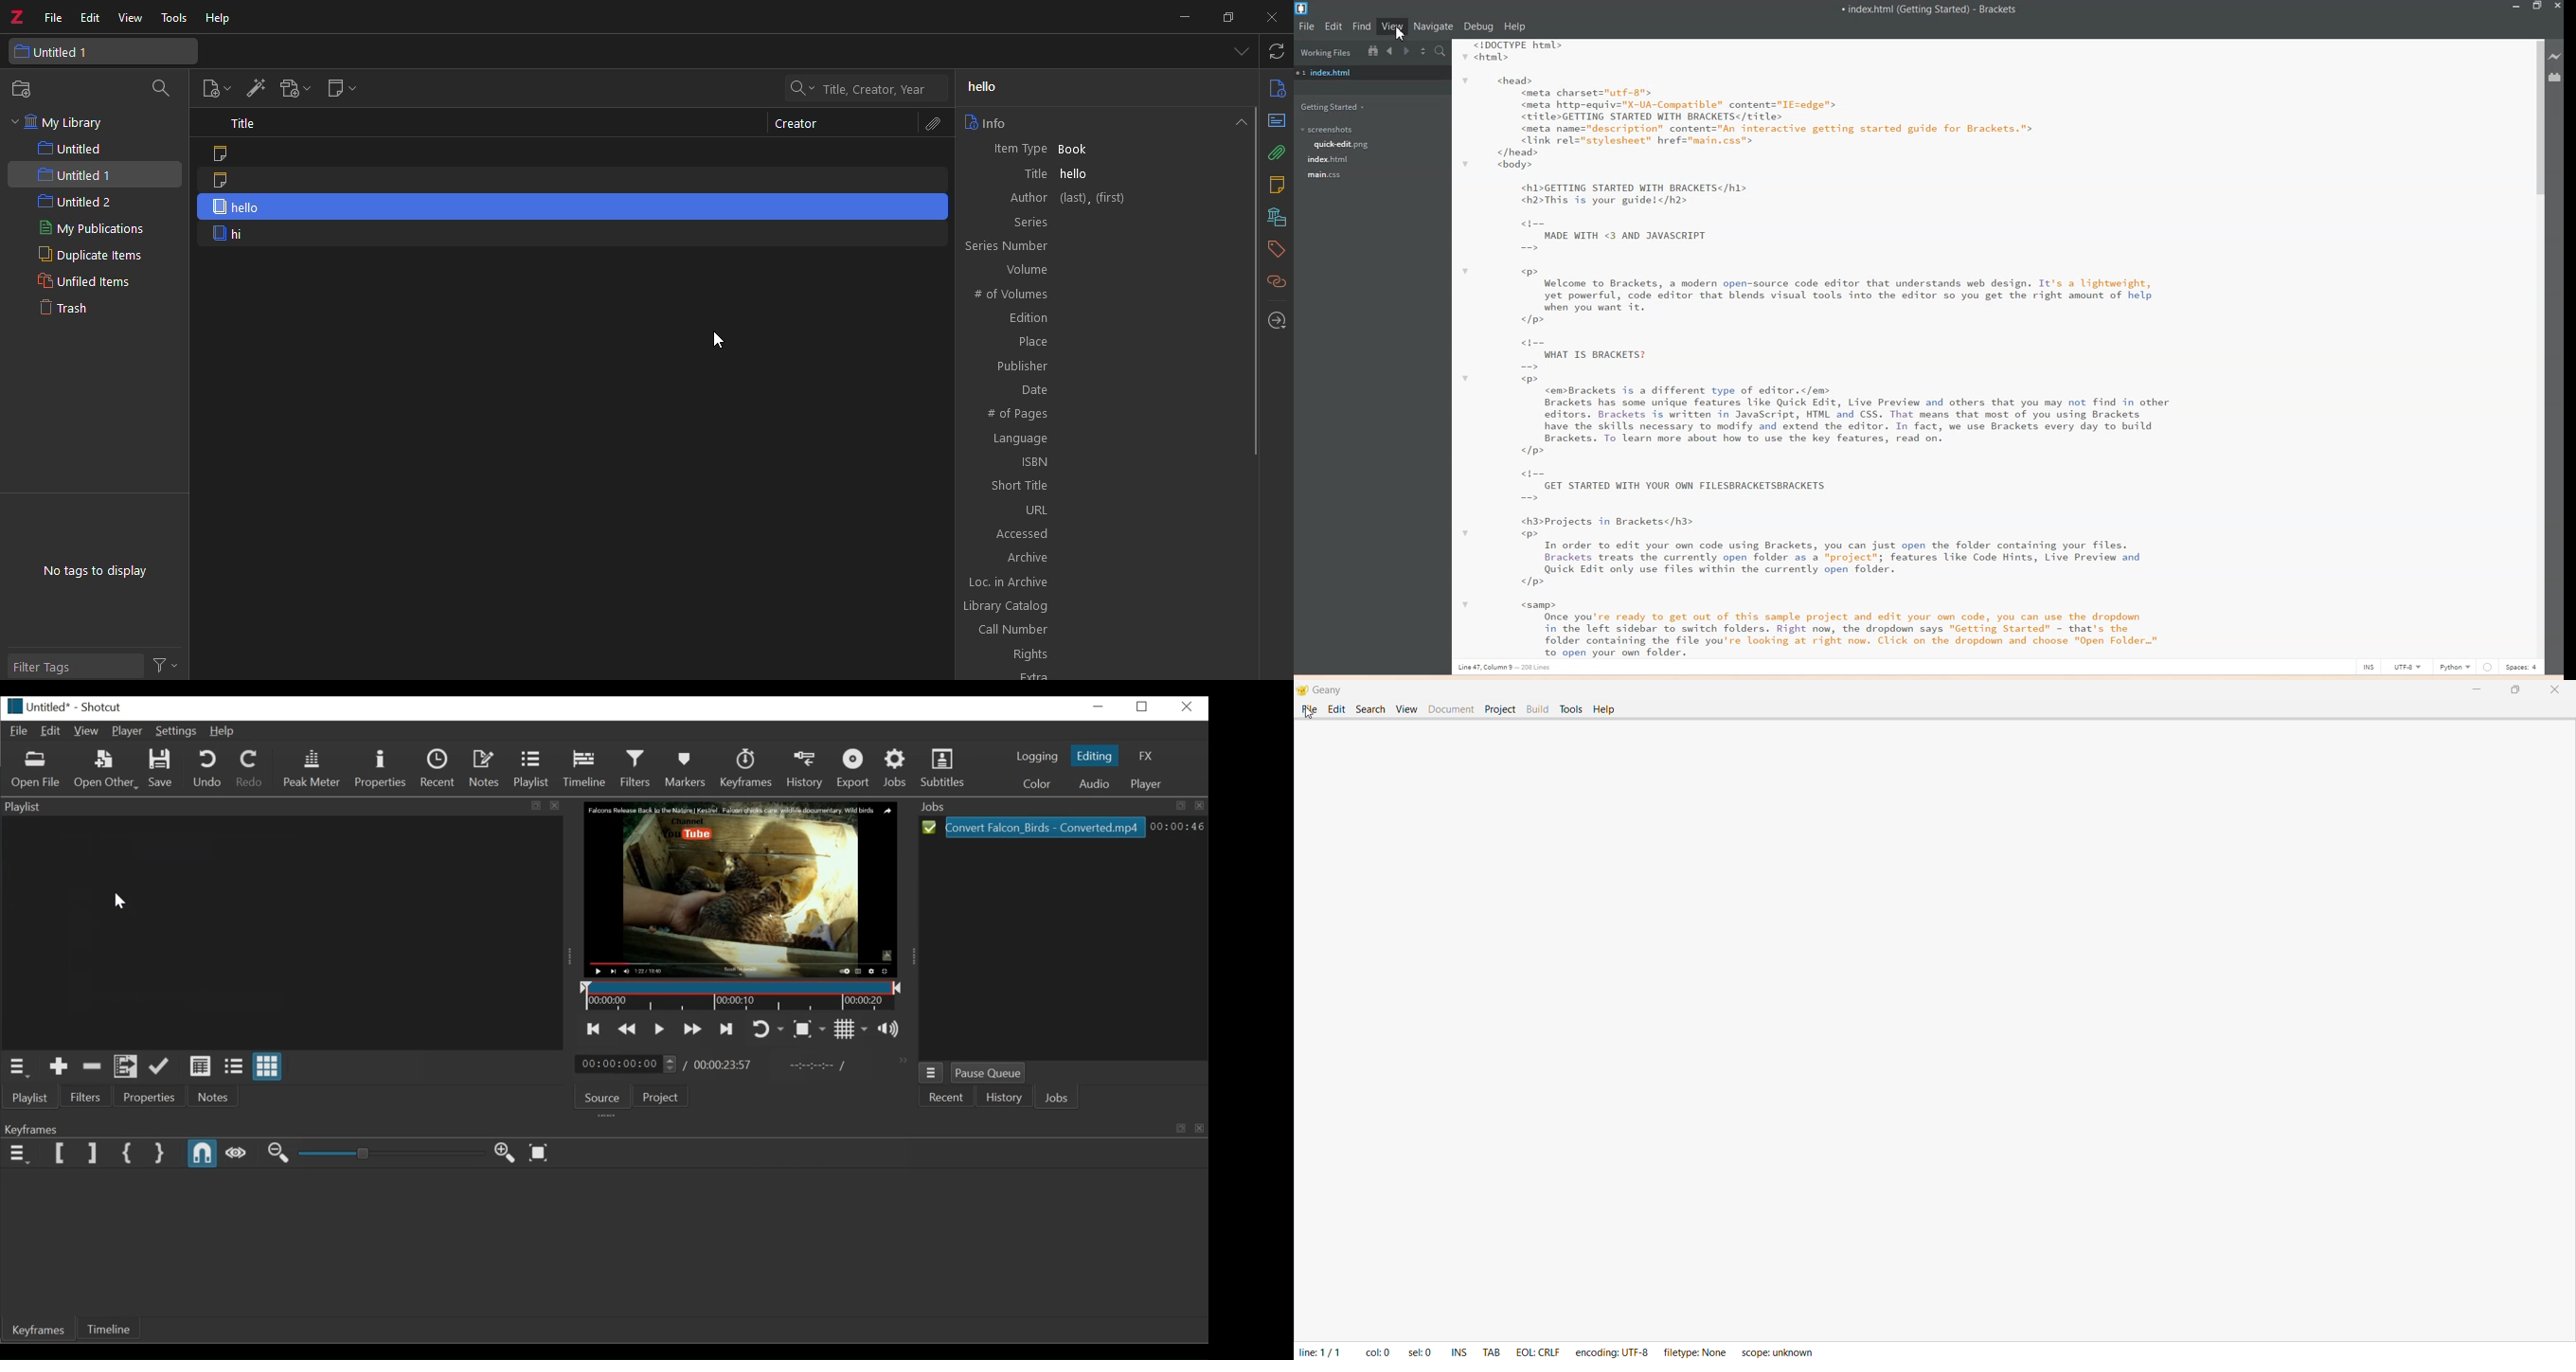 This screenshot has height=1372, width=2576. What do you see at coordinates (1238, 120) in the screenshot?
I see `expand` at bounding box center [1238, 120].